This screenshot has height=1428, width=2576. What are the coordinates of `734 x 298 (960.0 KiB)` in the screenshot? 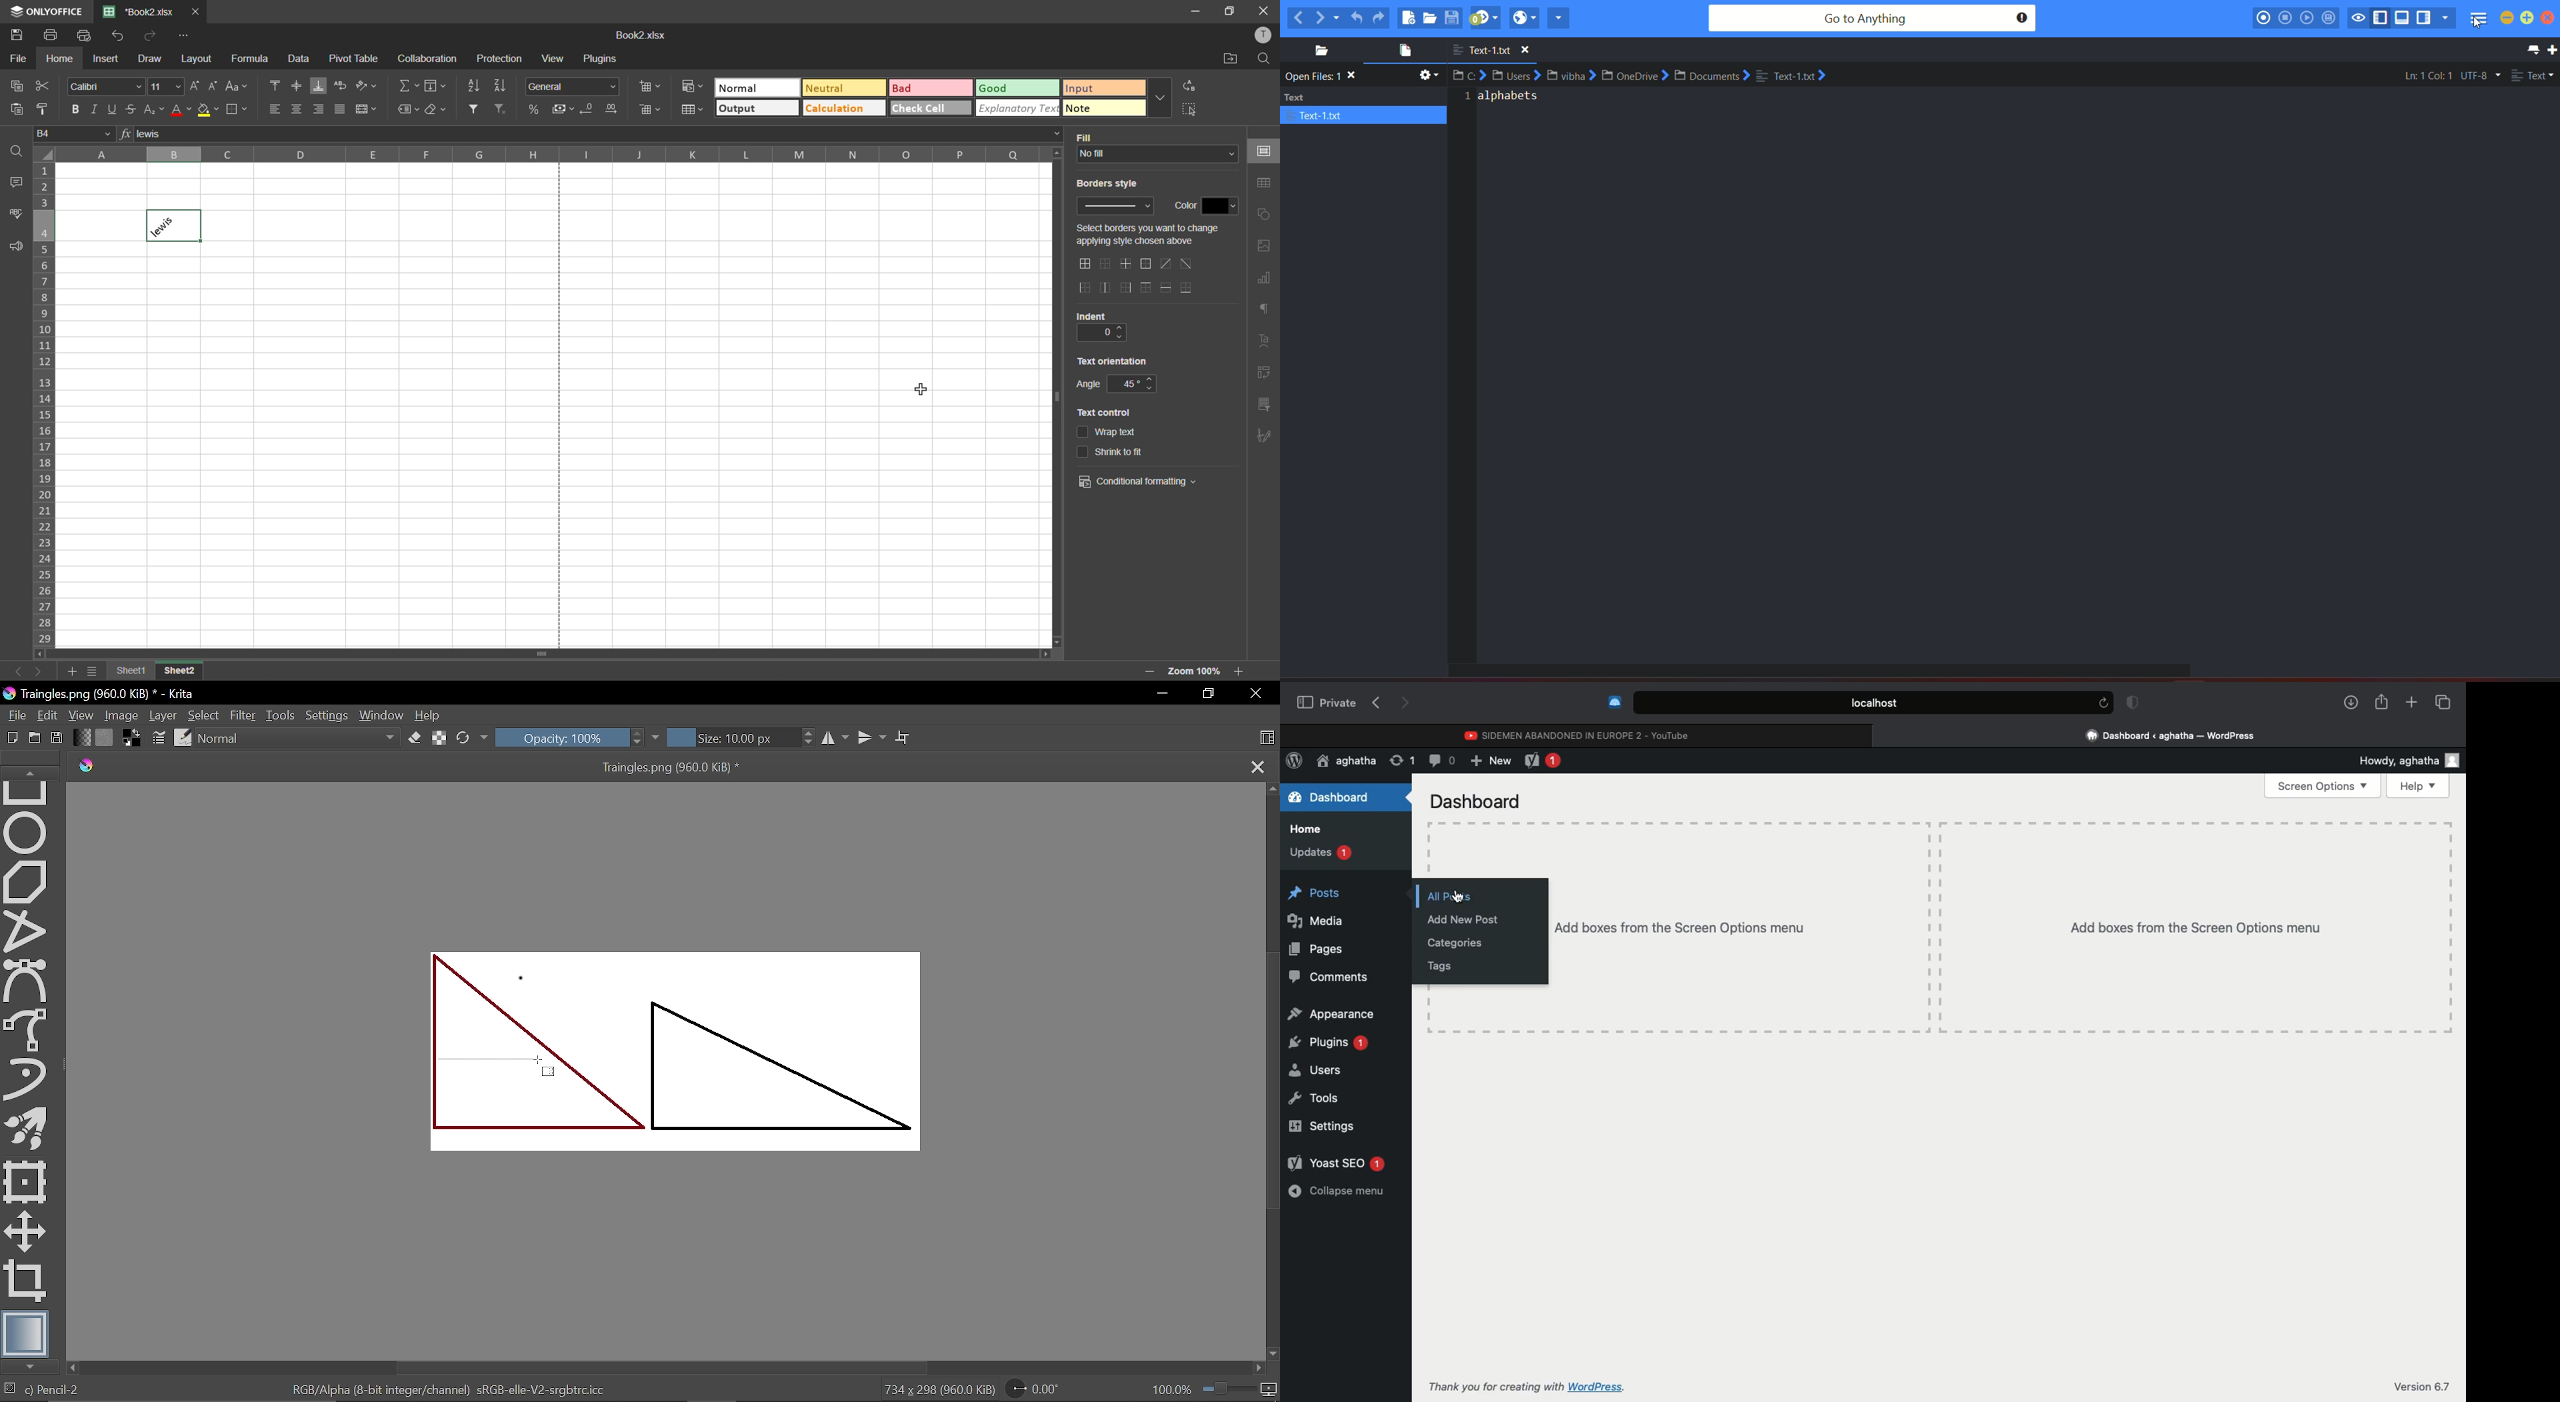 It's located at (938, 1390).